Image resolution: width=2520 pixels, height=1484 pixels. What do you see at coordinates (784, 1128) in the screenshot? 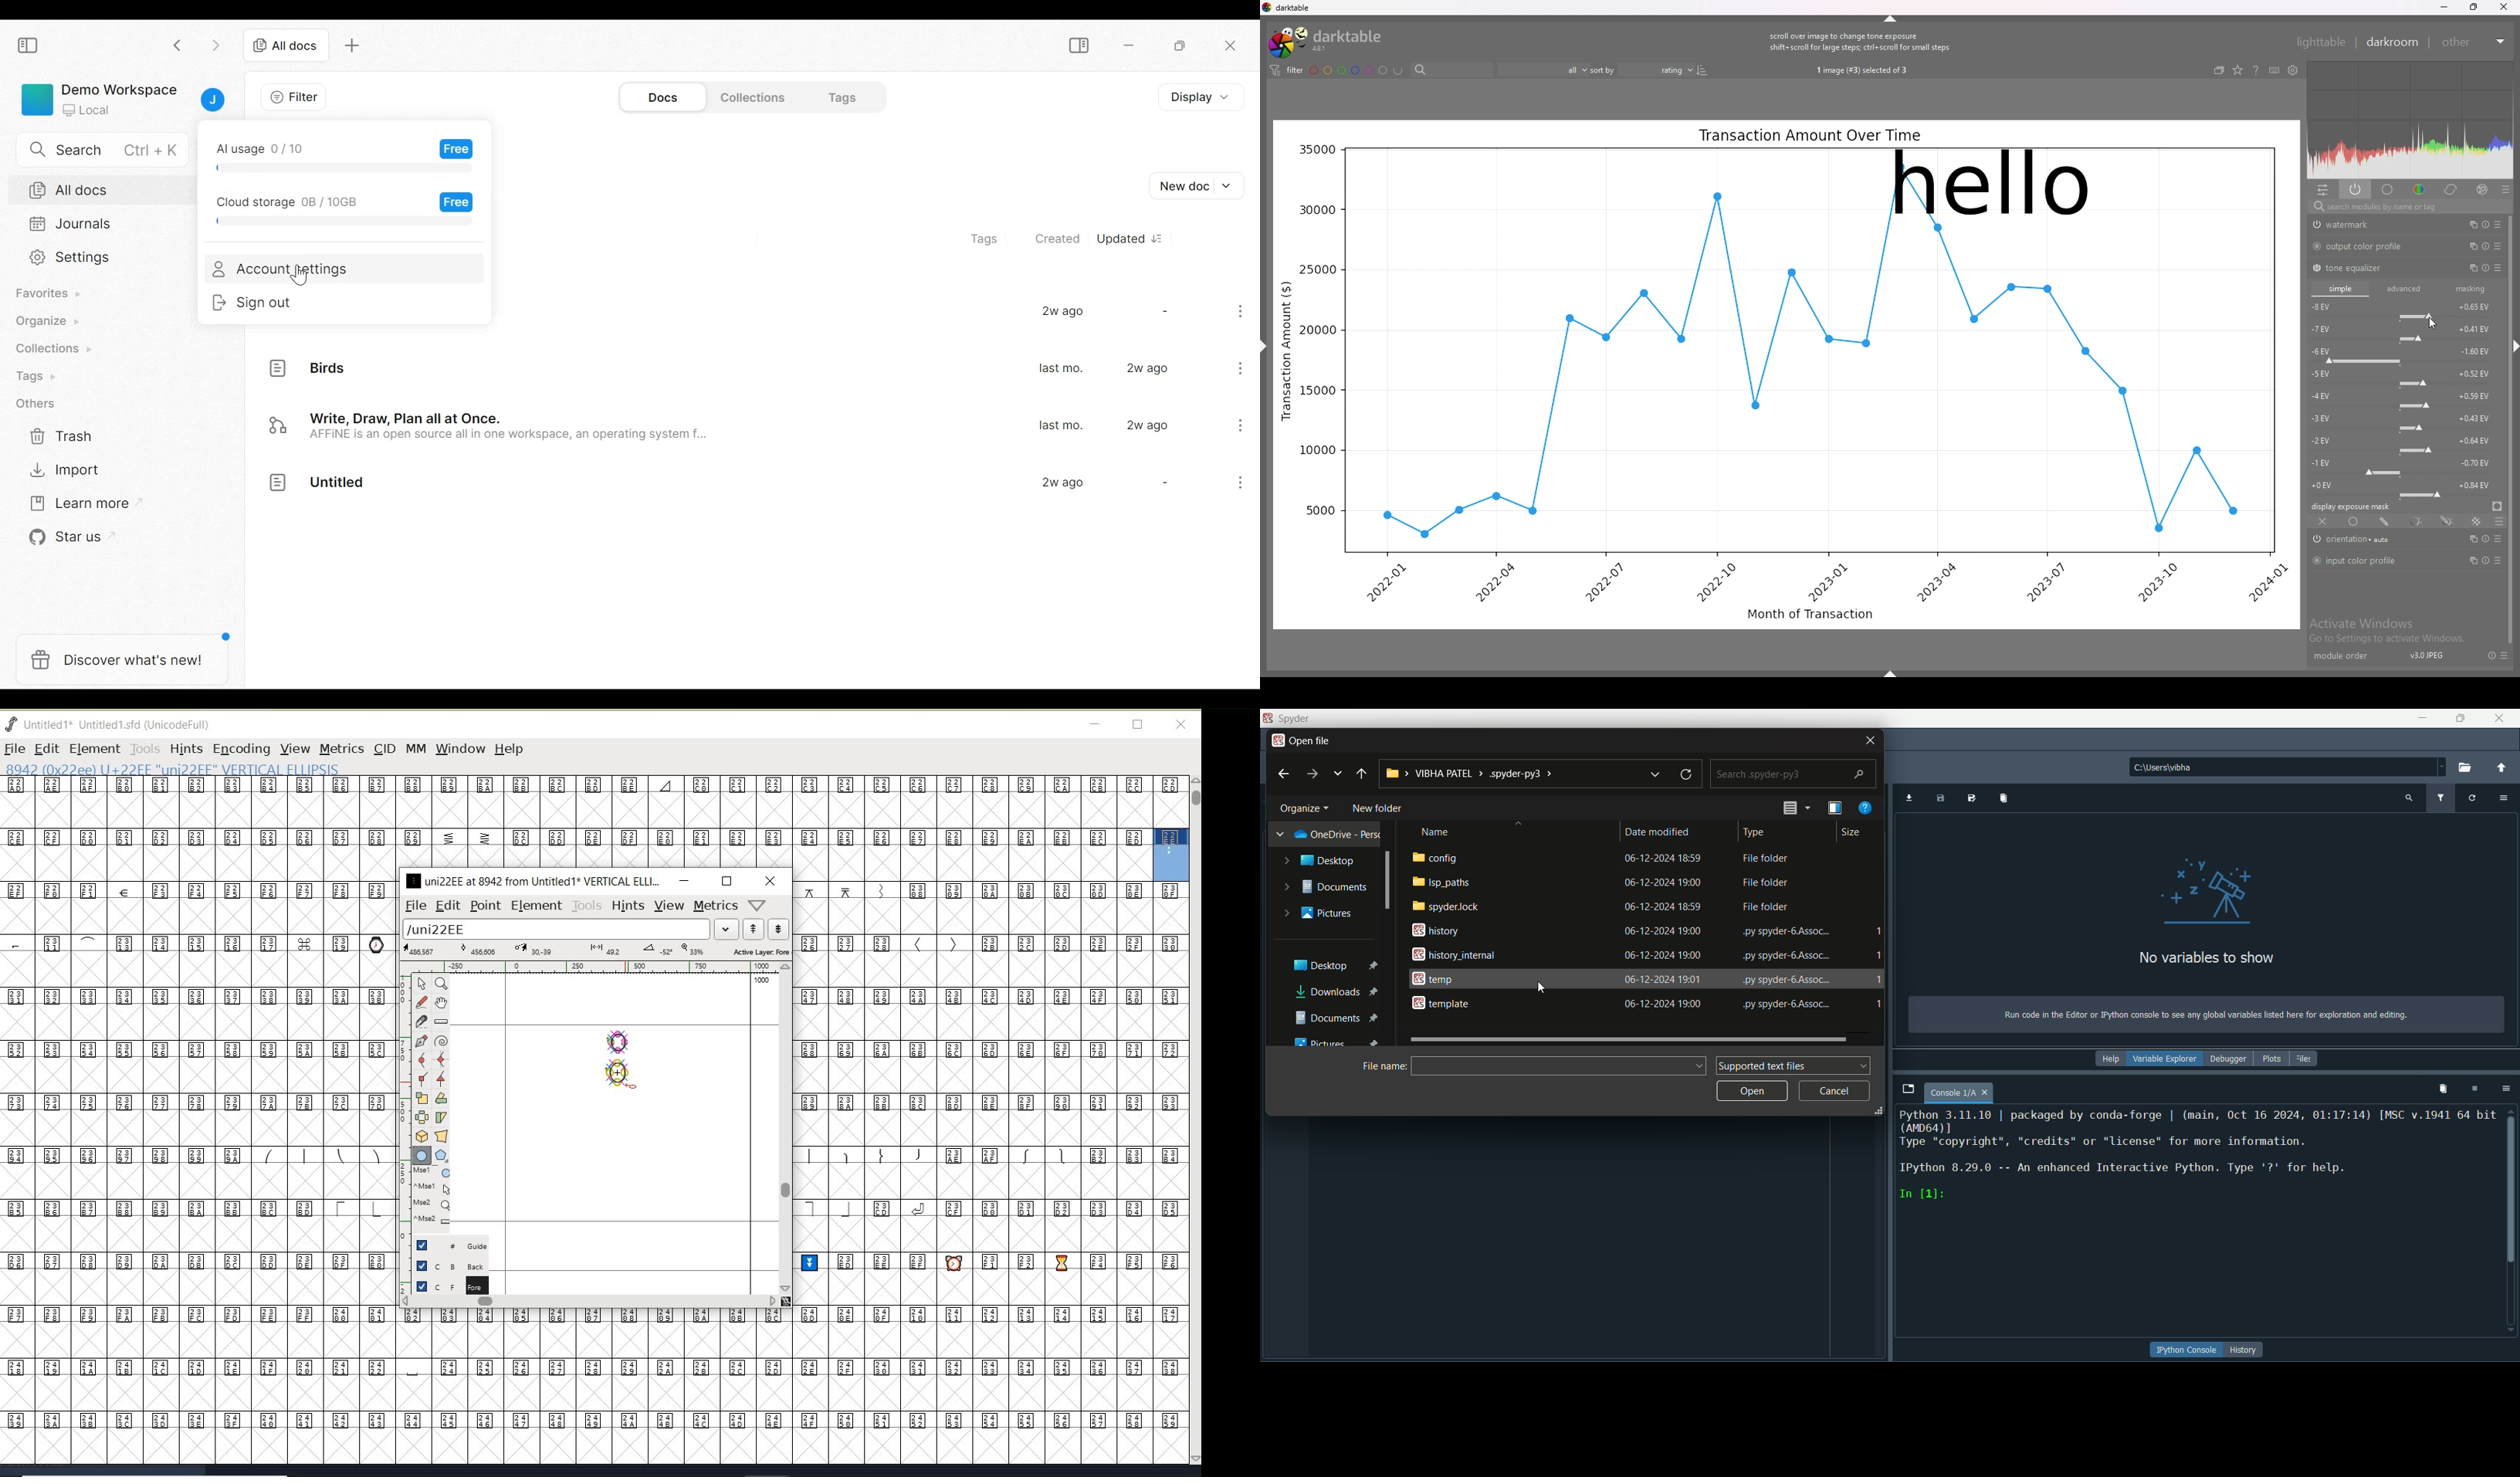
I see `scrollbar` at bounding box center [784, 1128].